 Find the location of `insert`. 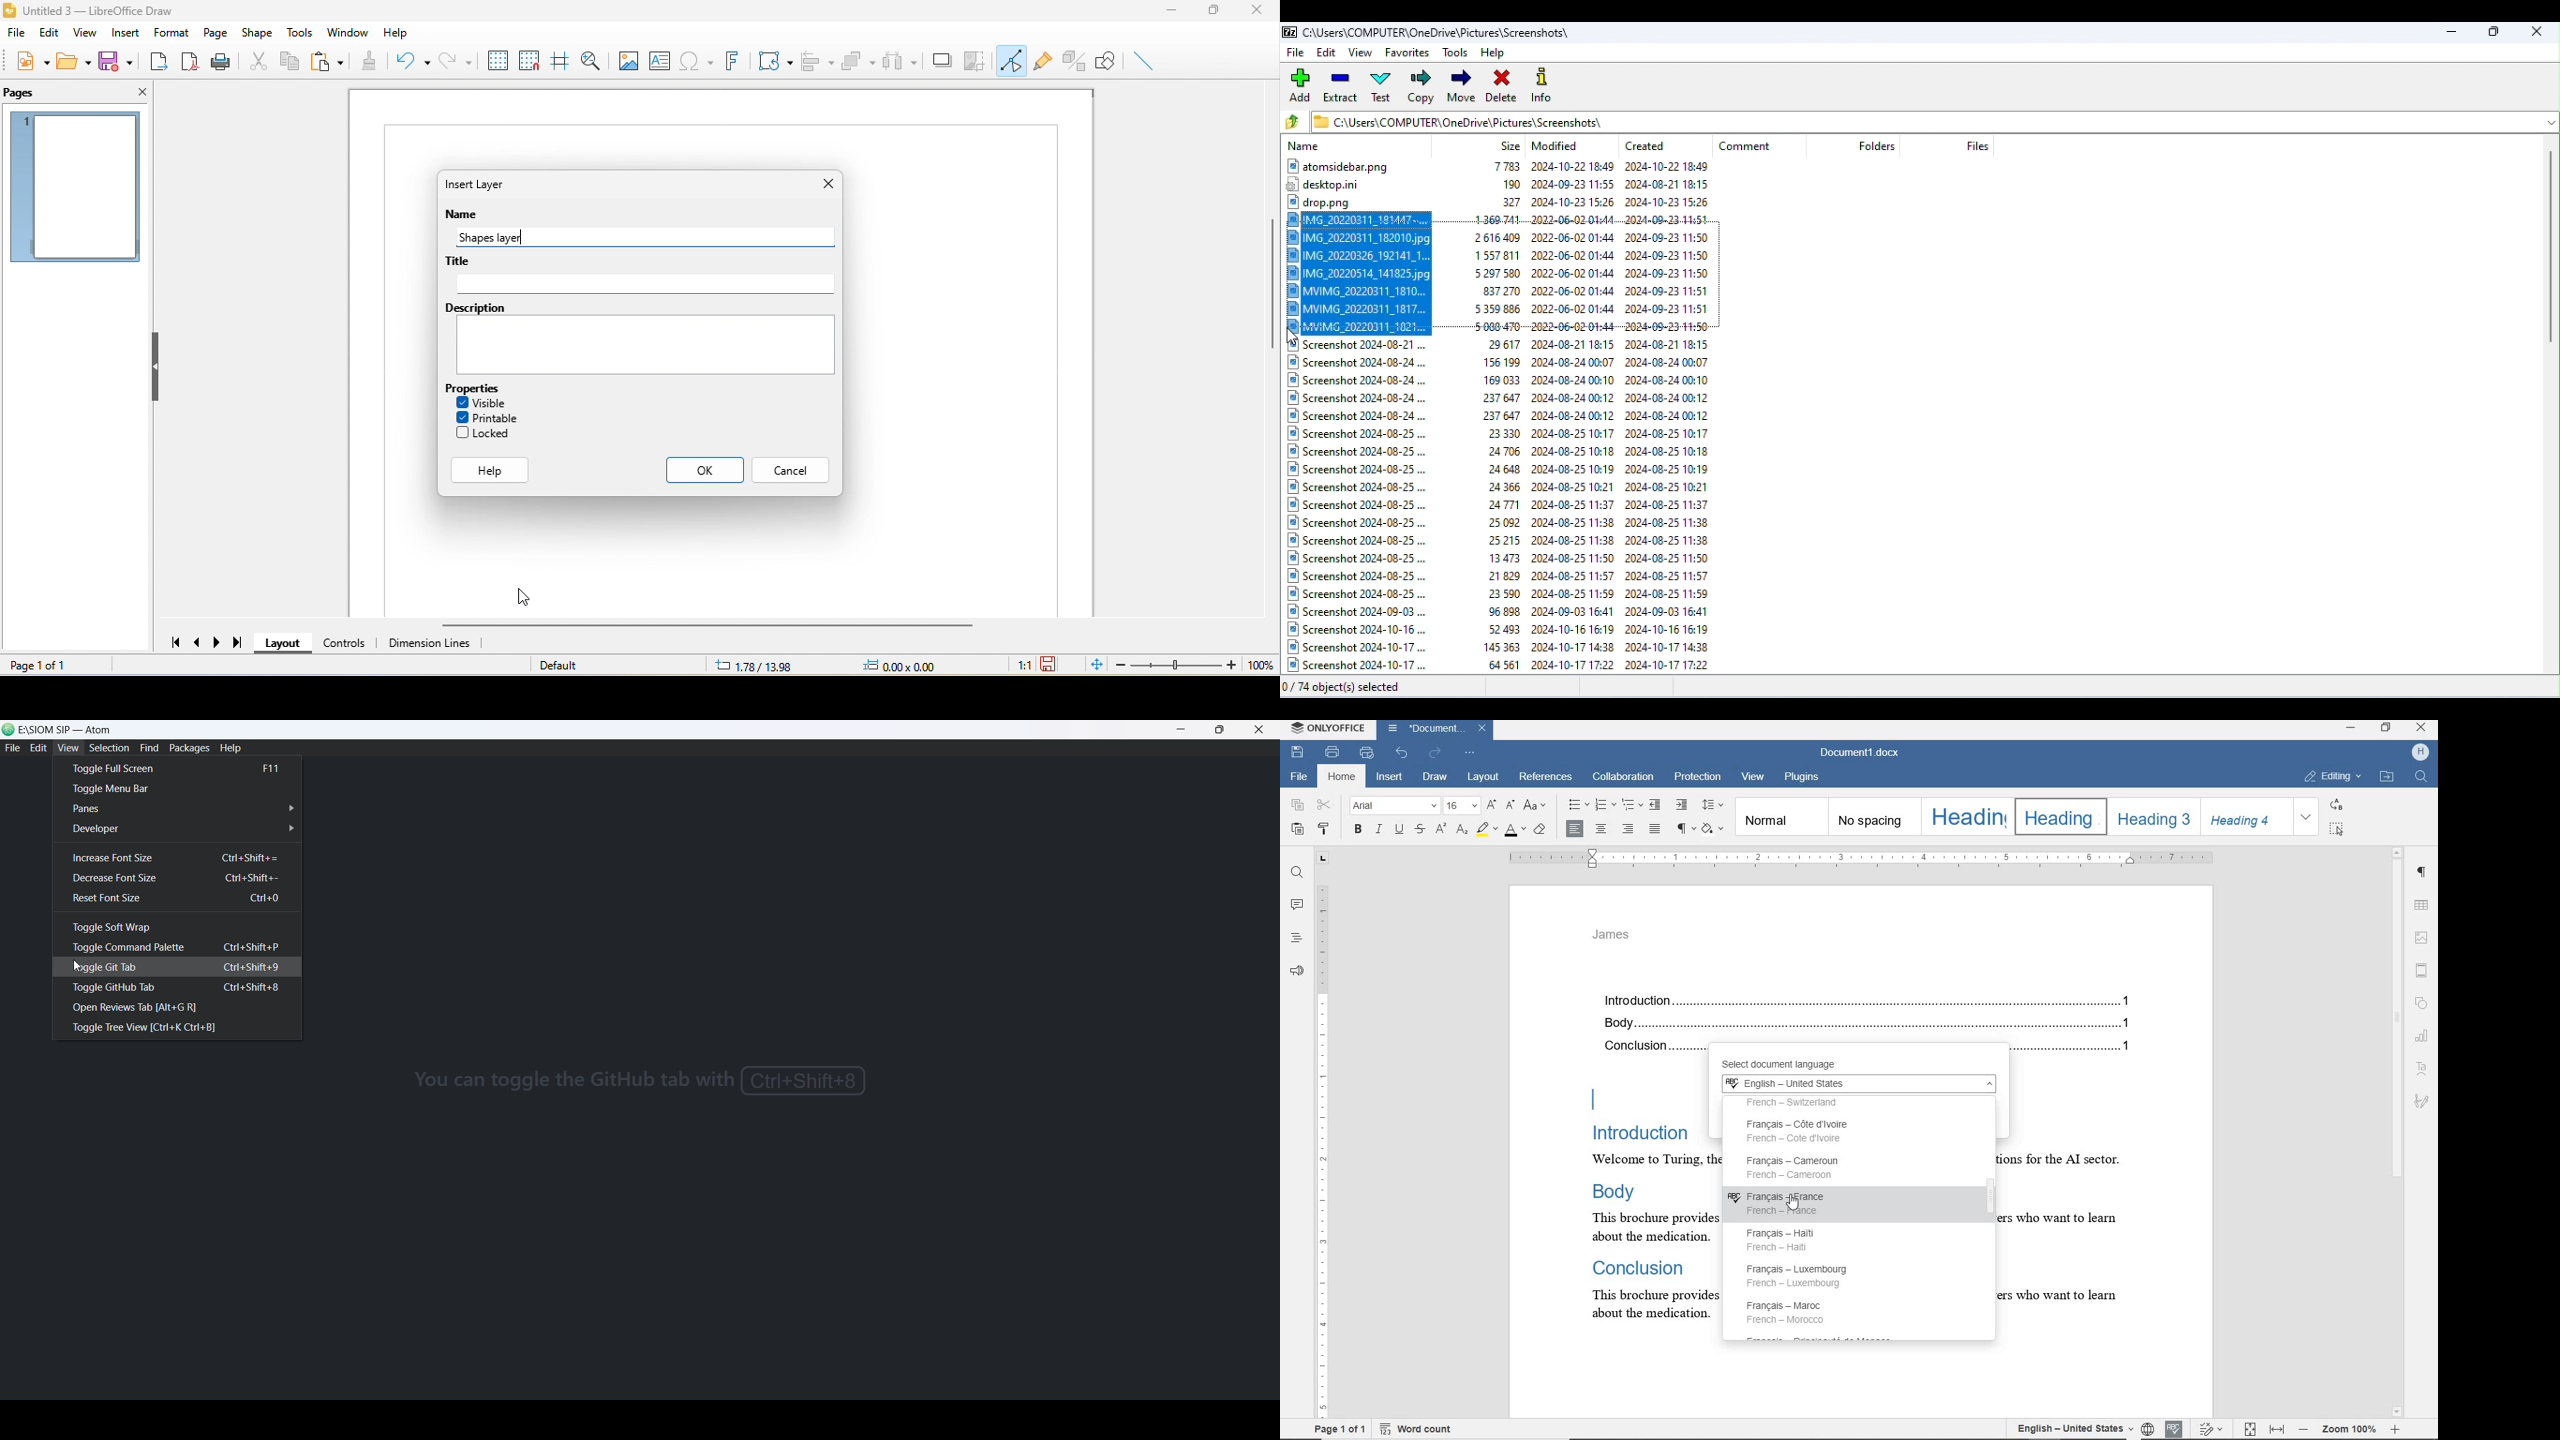

insert is located at coordinates (1388, 777).